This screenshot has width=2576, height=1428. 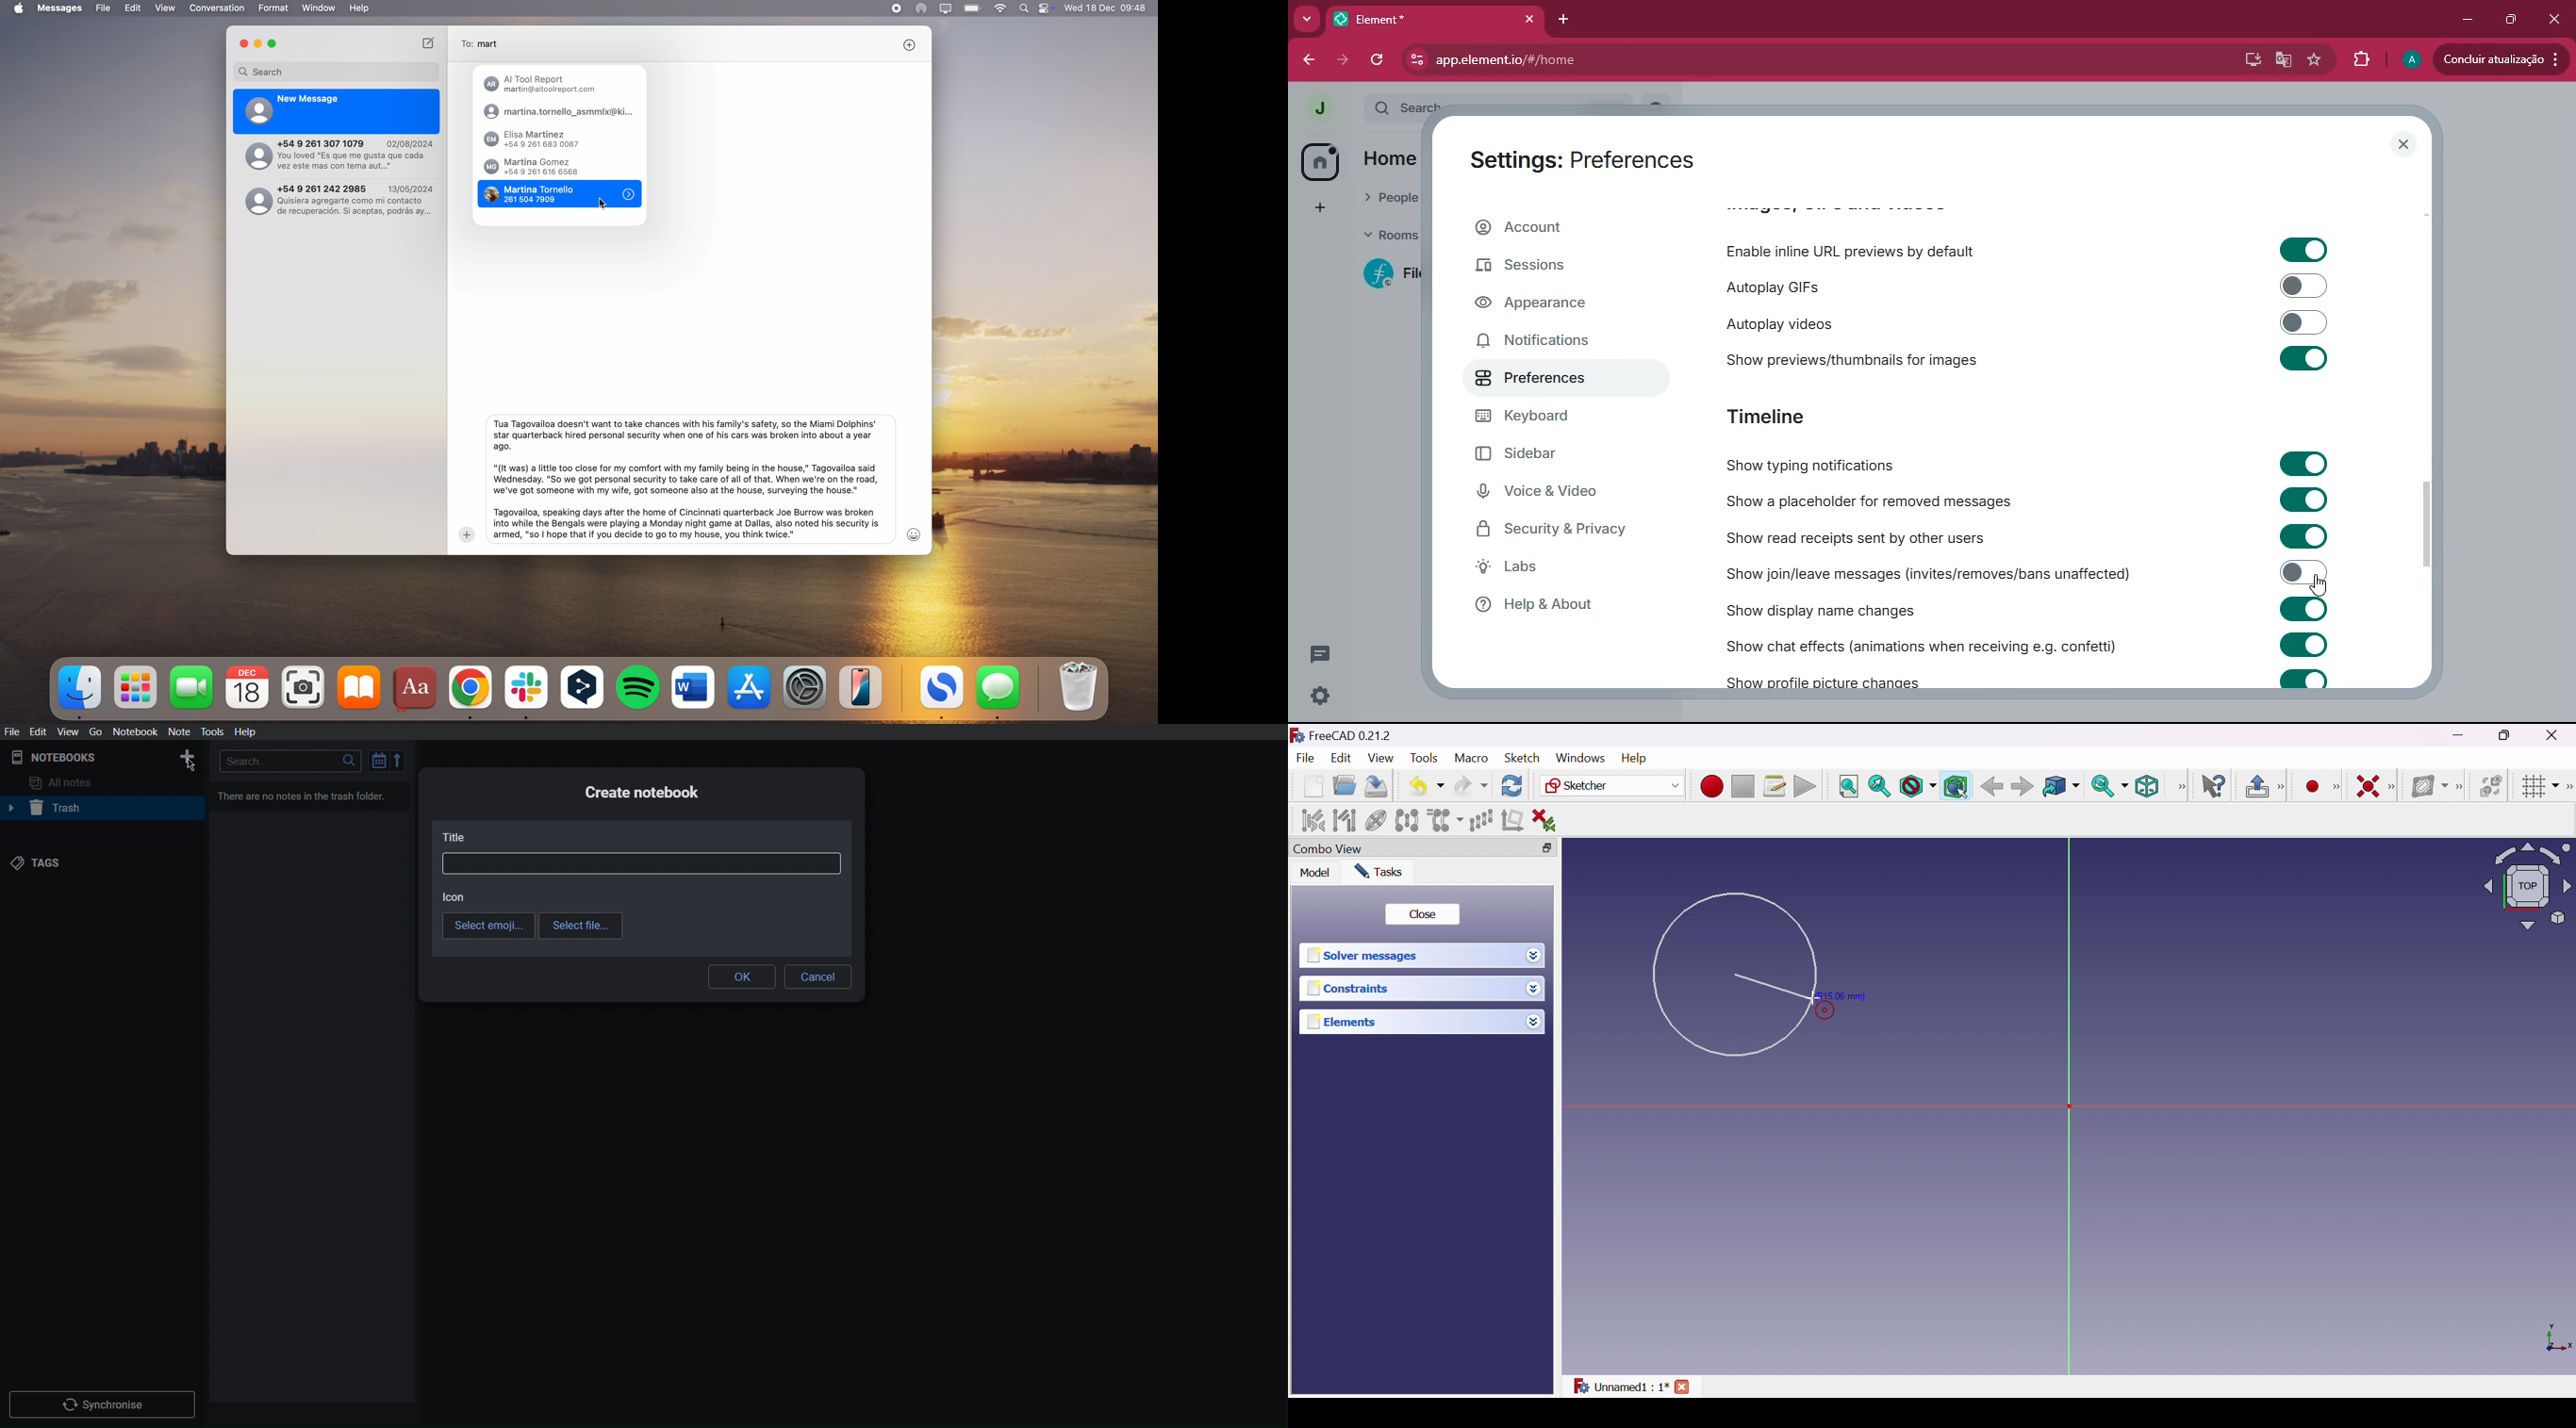 What do you see at coordinates (186, 757) in the screenshot?
I see `New Notebook` at bounding box center [186, 757].